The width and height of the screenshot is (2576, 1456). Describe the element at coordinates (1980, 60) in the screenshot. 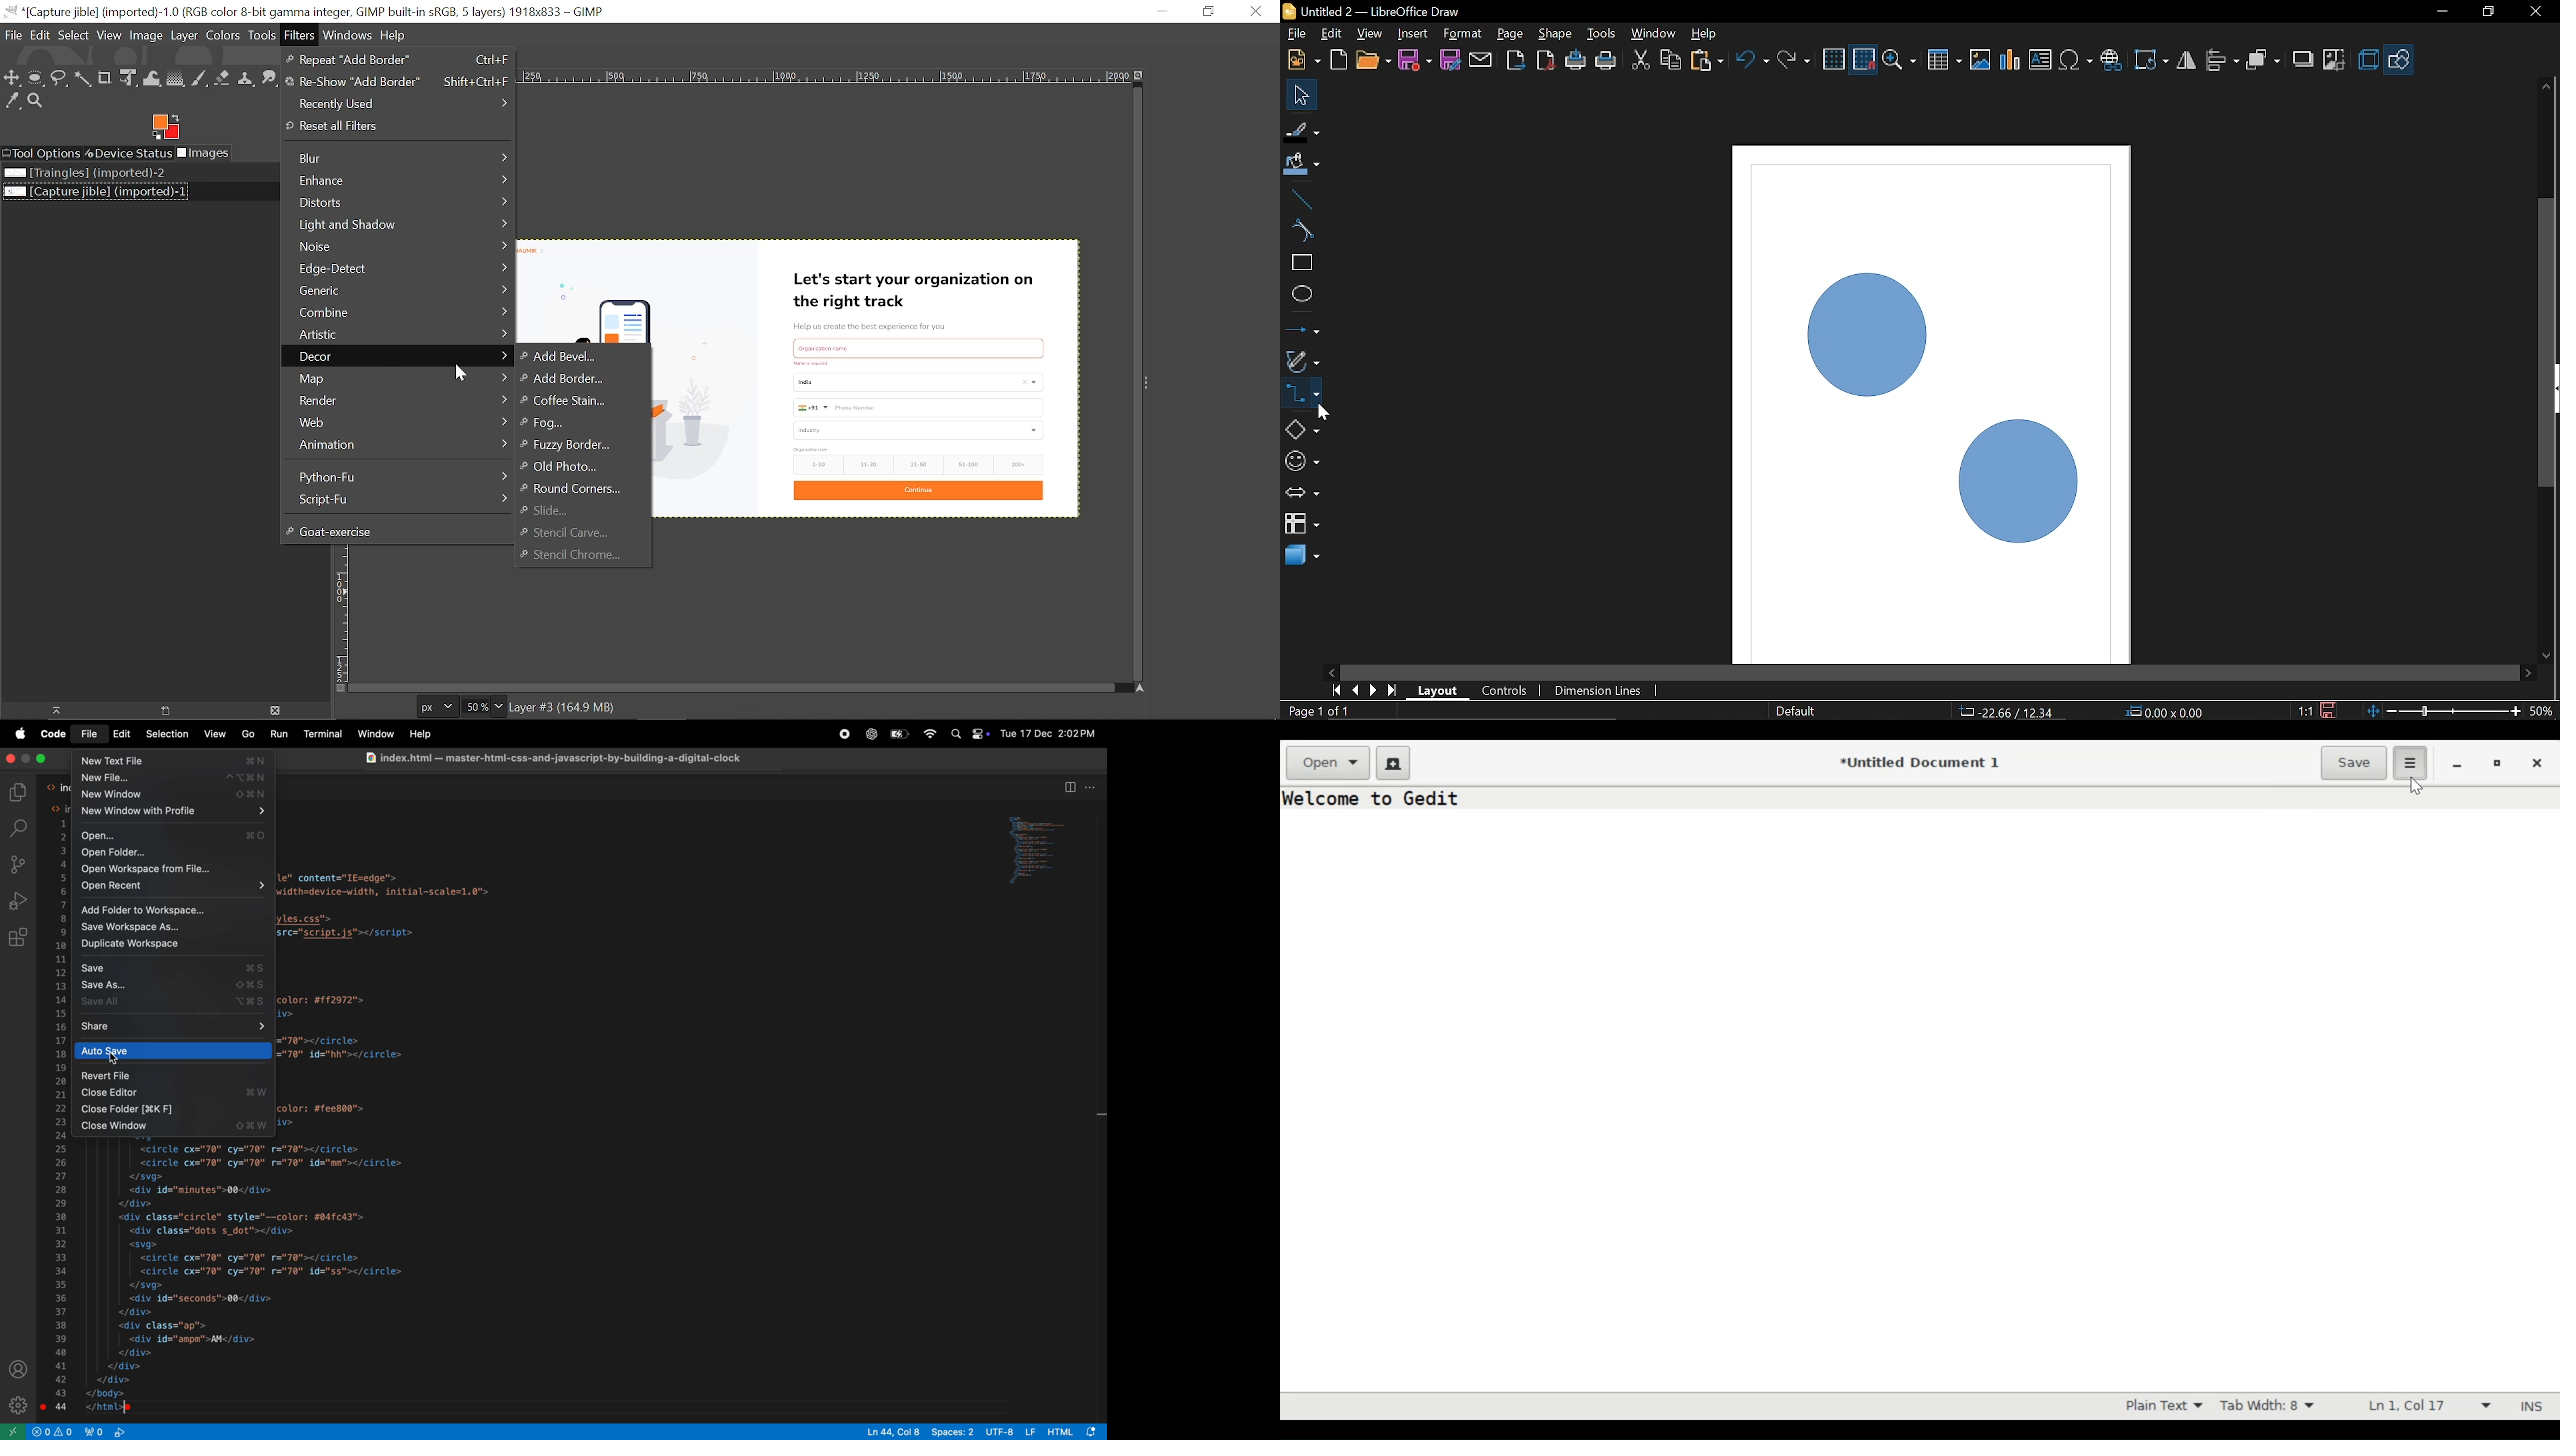

I see `Insert image` at that location.